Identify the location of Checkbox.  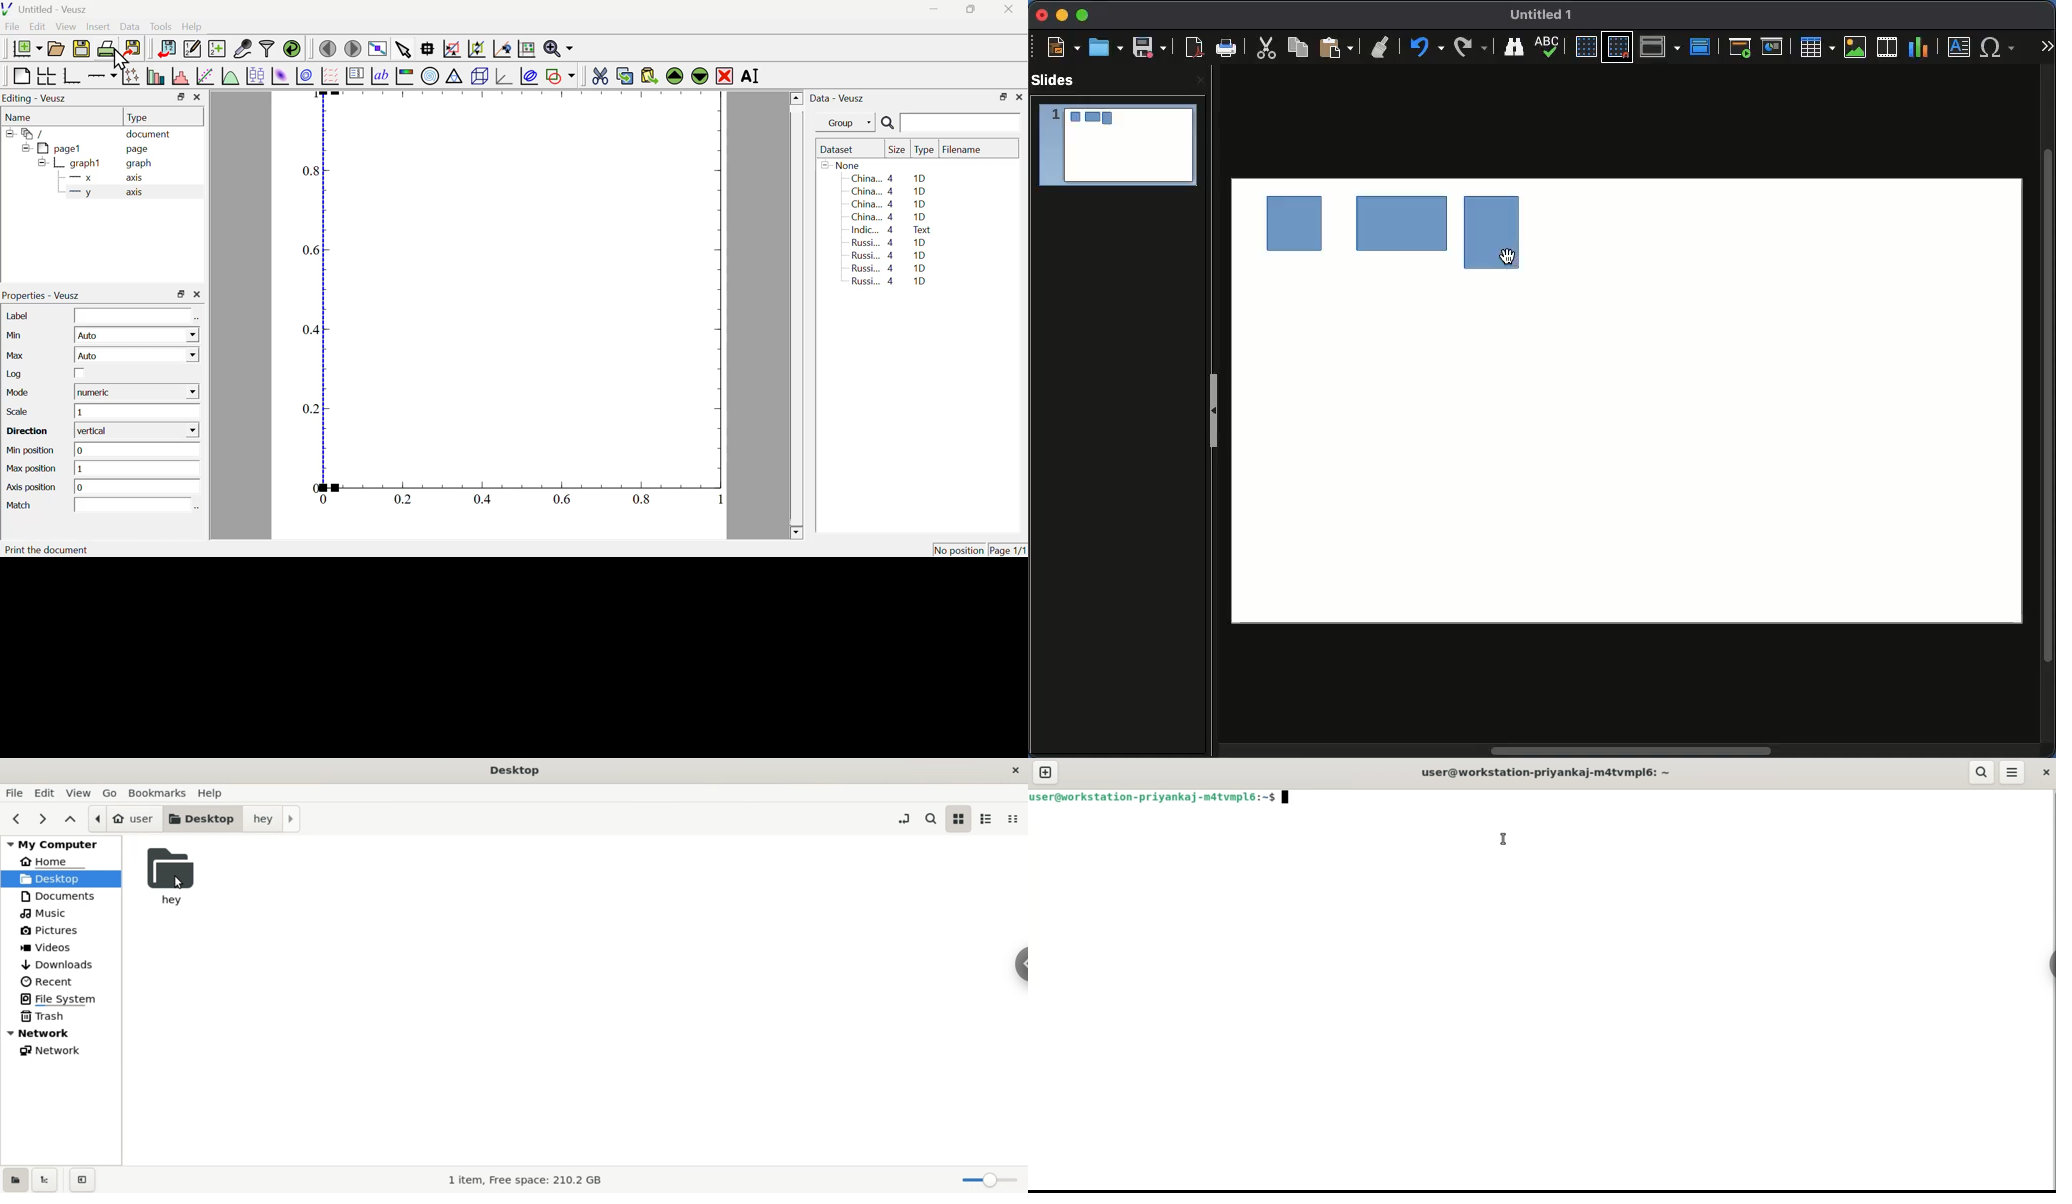
(79, 374).